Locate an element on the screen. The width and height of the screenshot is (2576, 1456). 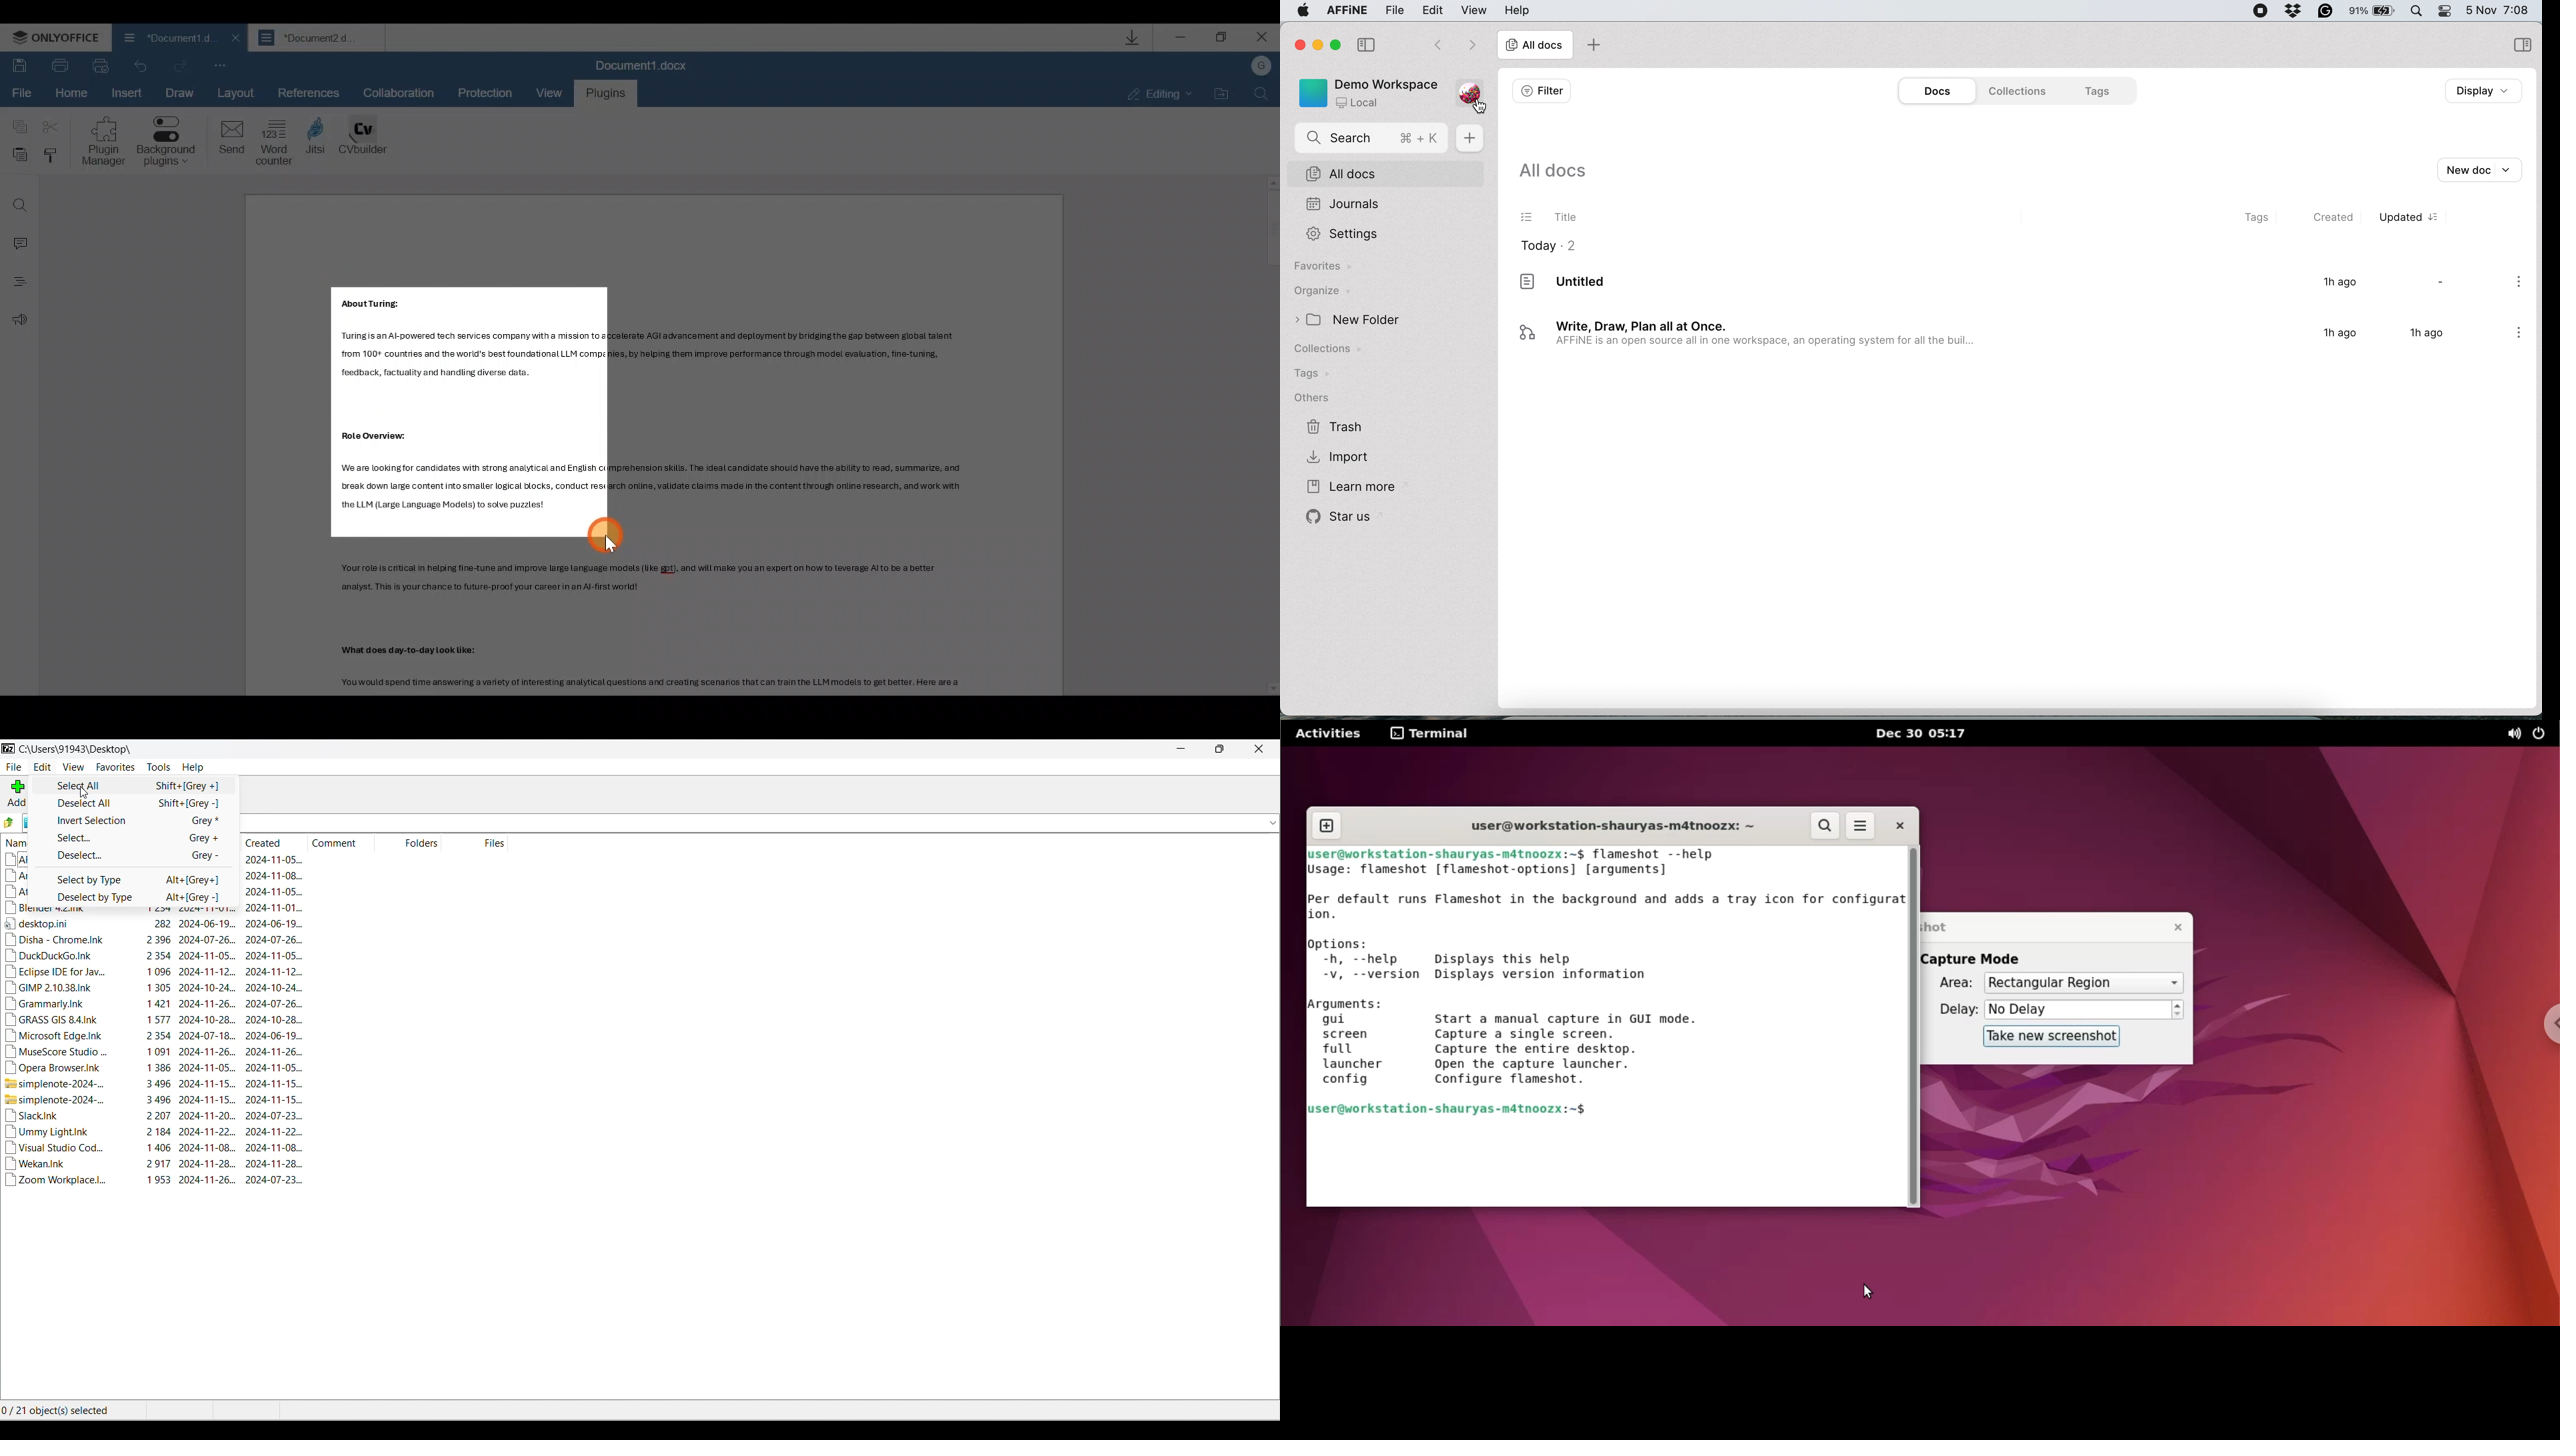
Undo is located at coordinates (181, 62).